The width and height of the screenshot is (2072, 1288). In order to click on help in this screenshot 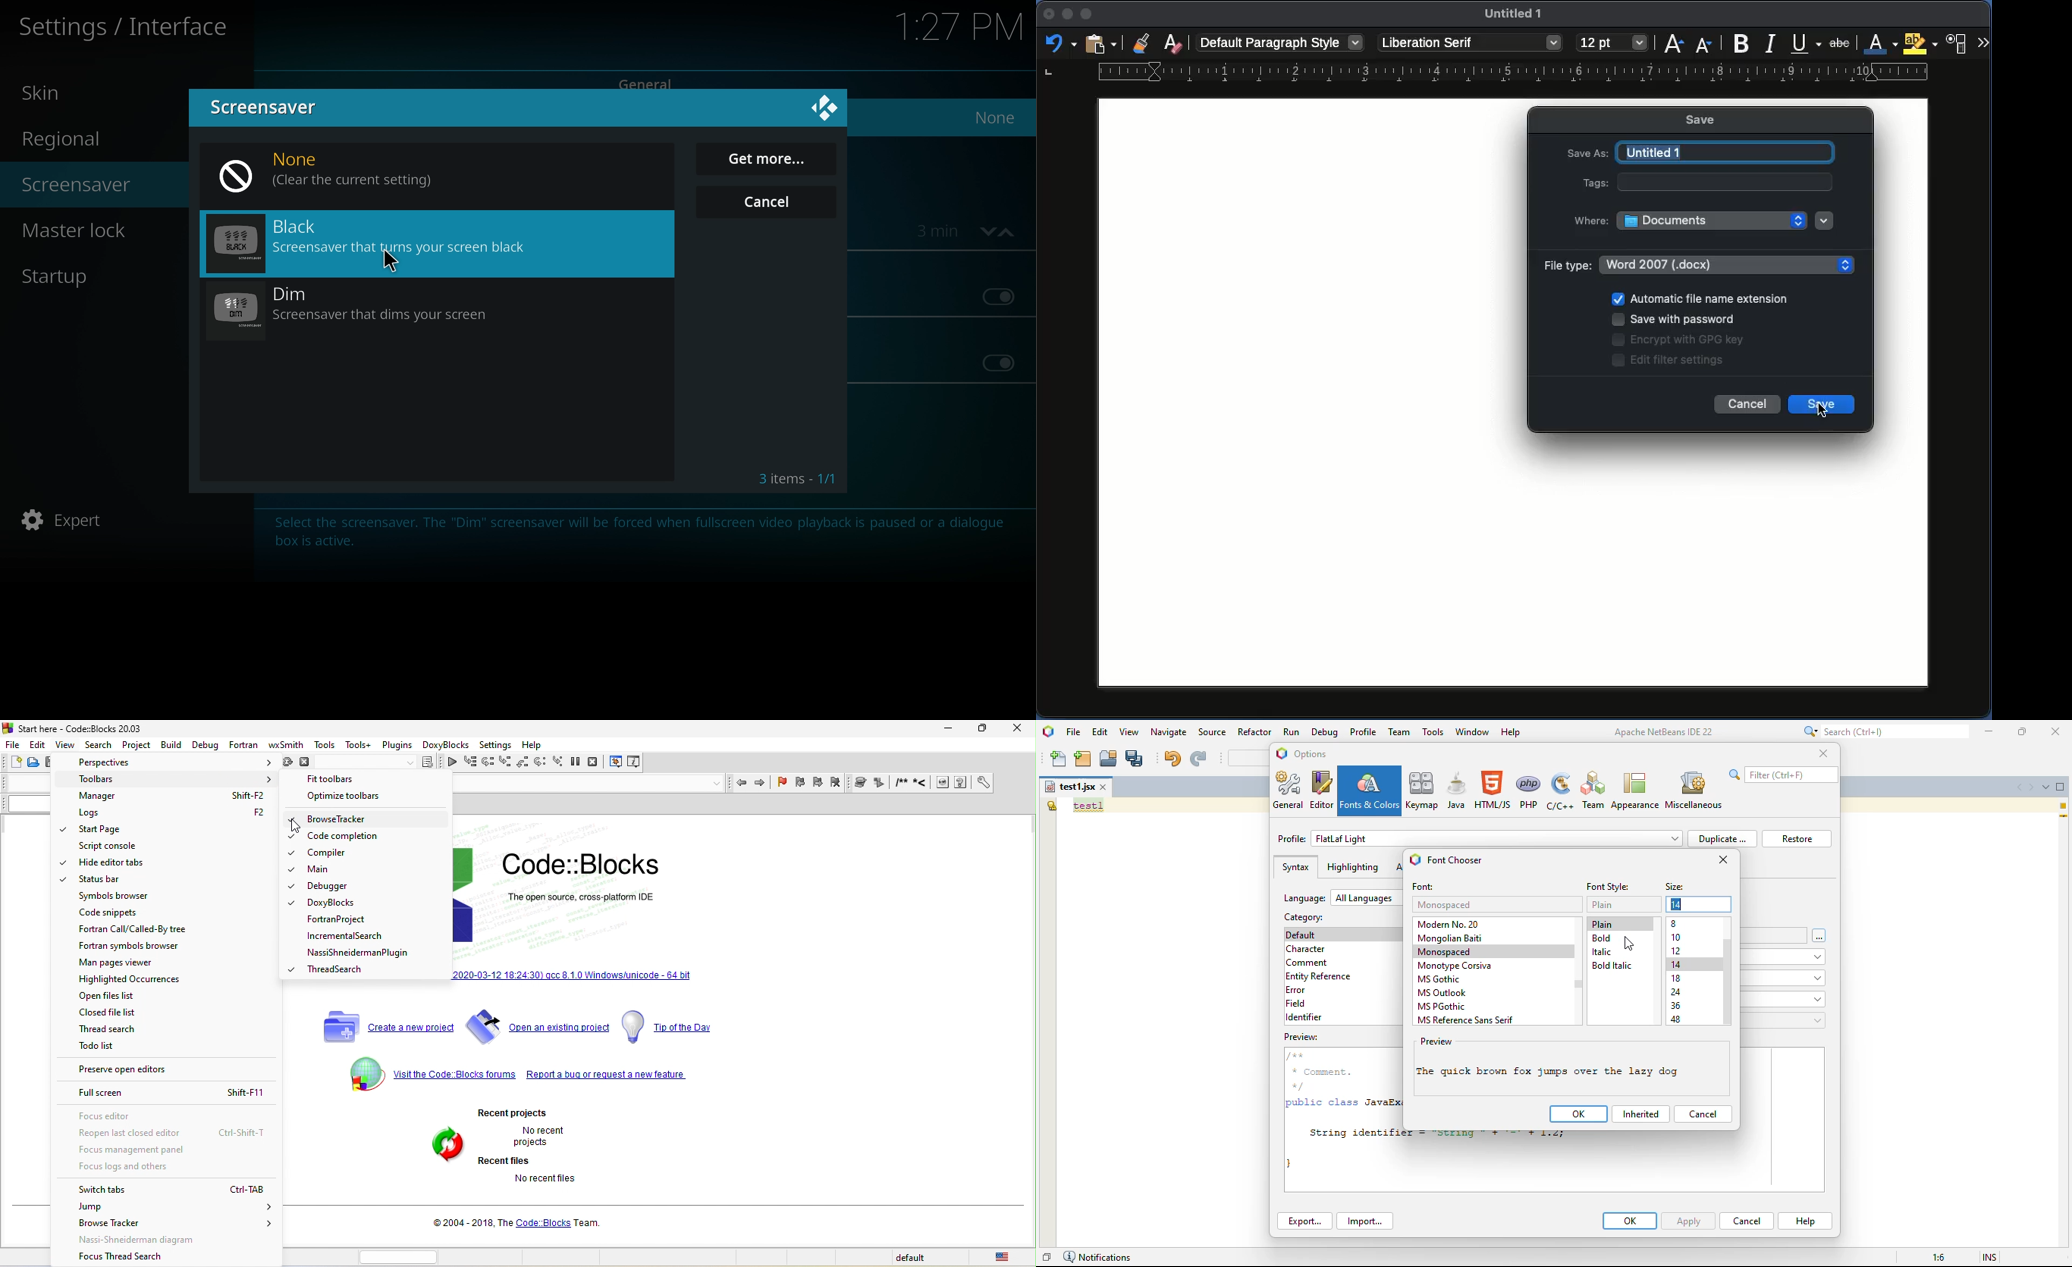, I will do `click(1805, 1221)`.